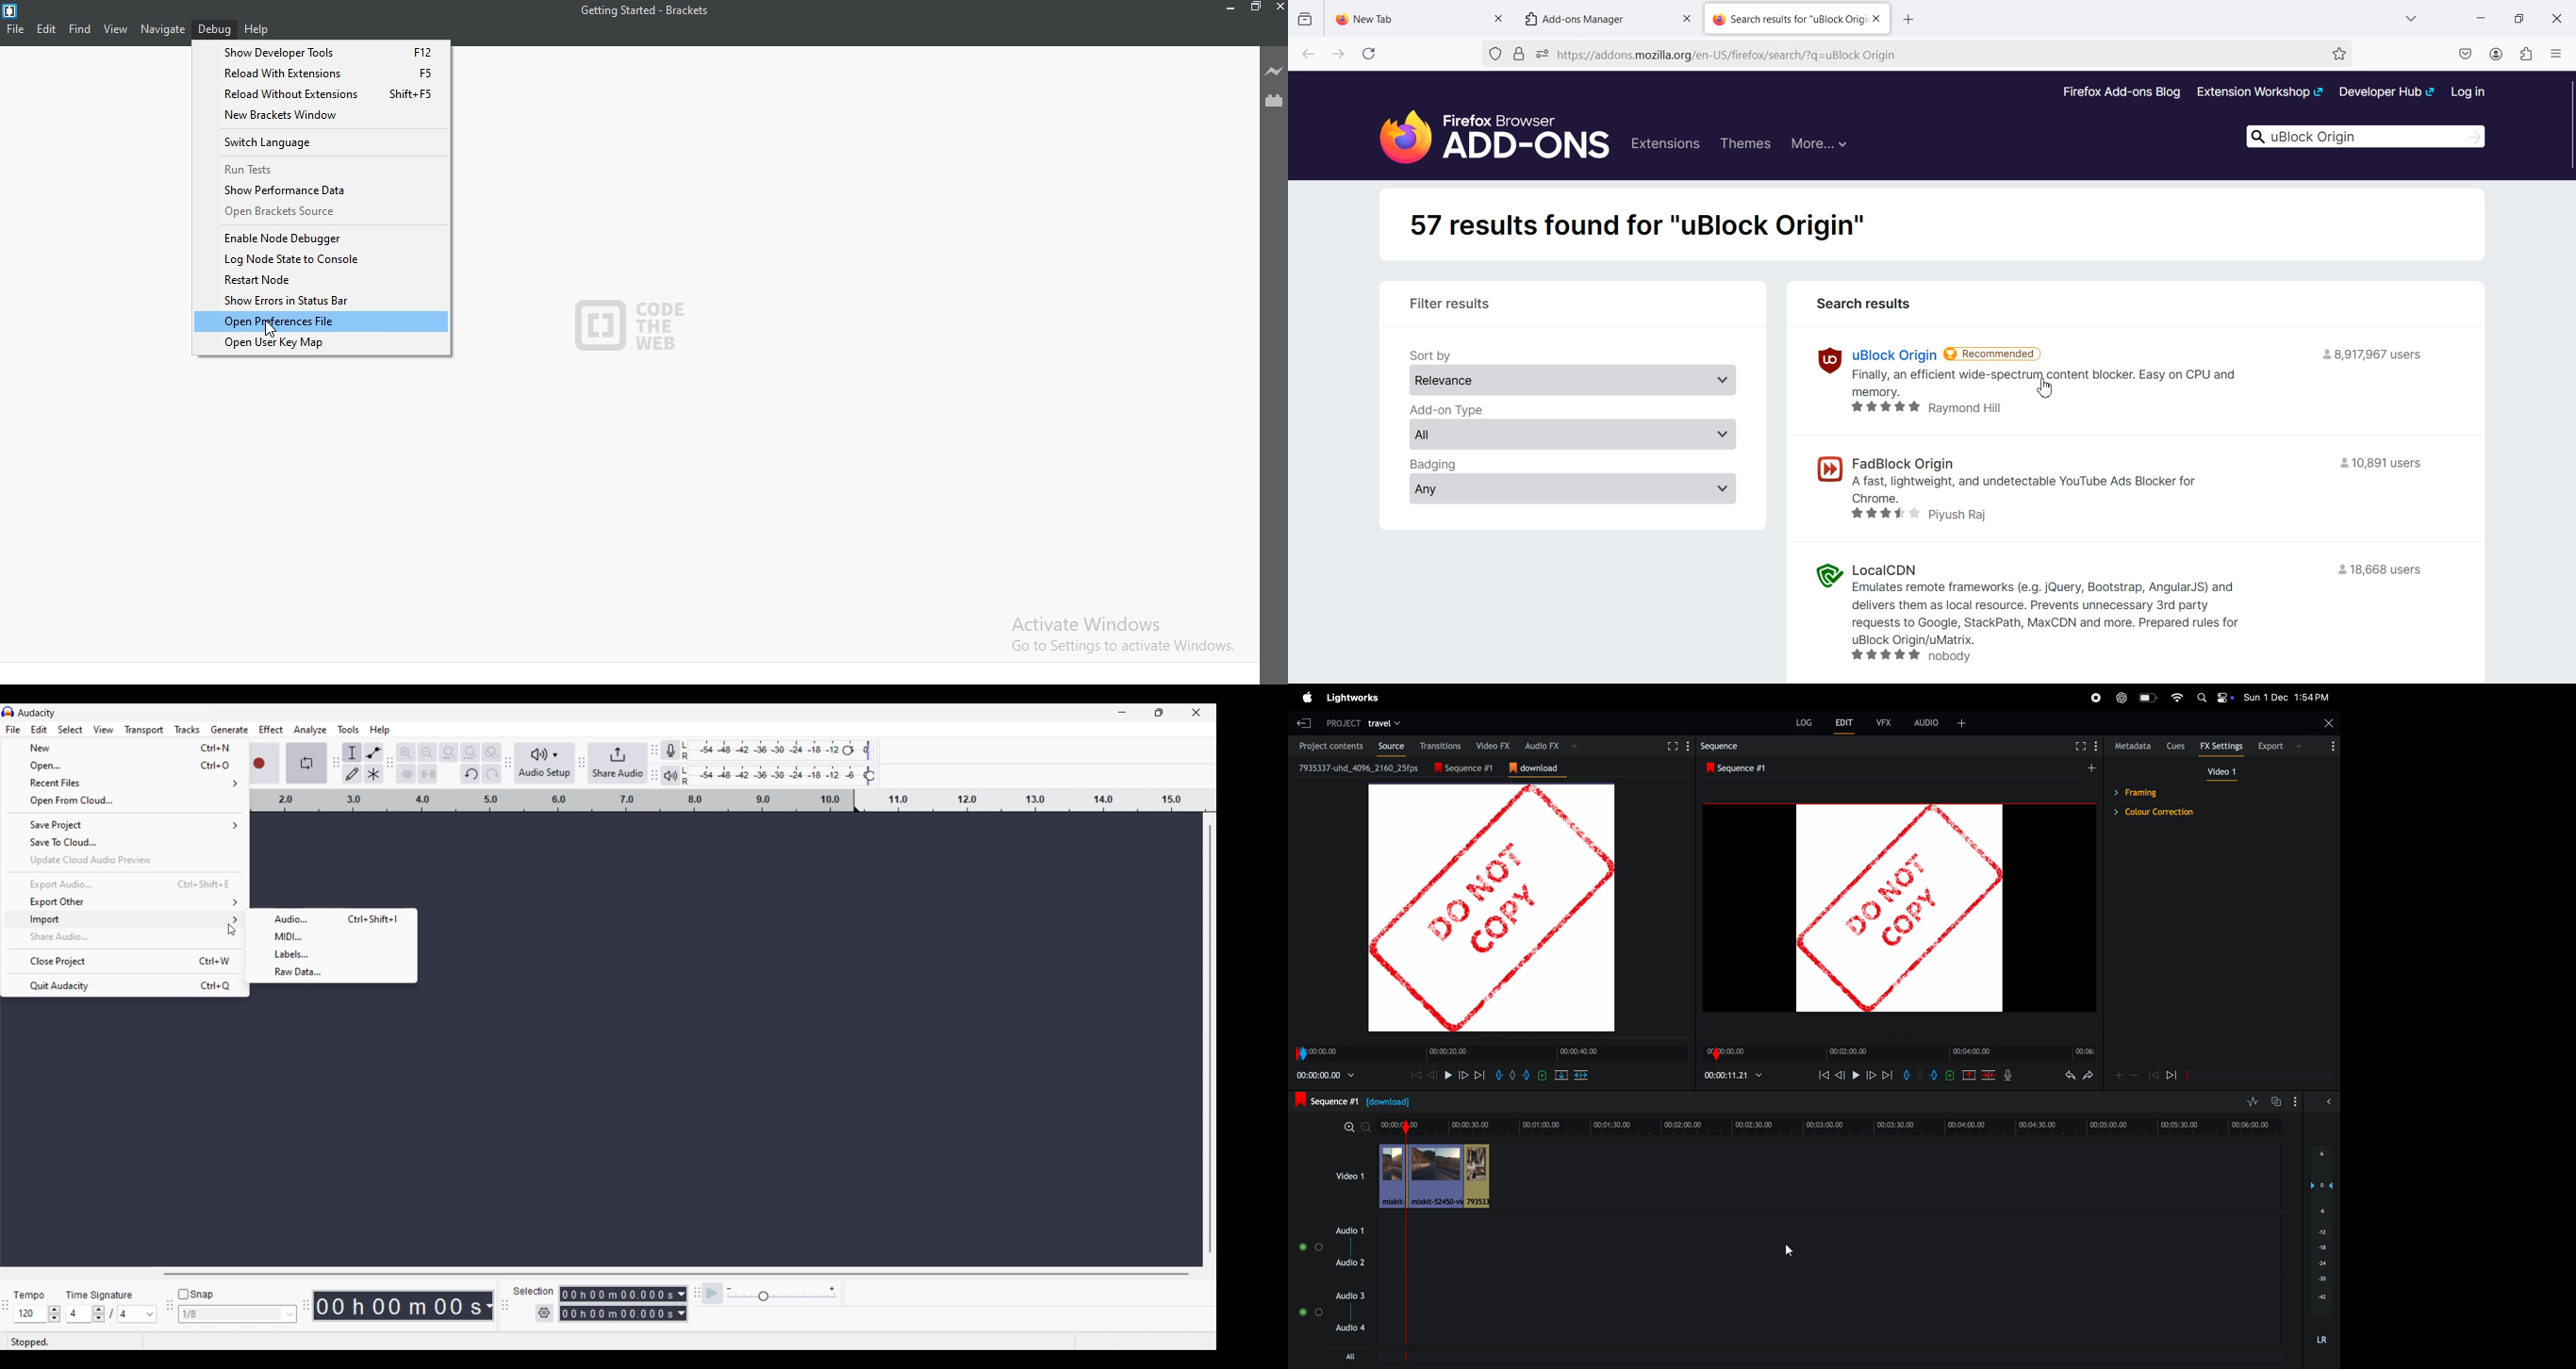 This screenshot has width=2576, height=1372. Describe the element at coordinates (230, 729) in the screenshot. I see `Generate menu` at that location.